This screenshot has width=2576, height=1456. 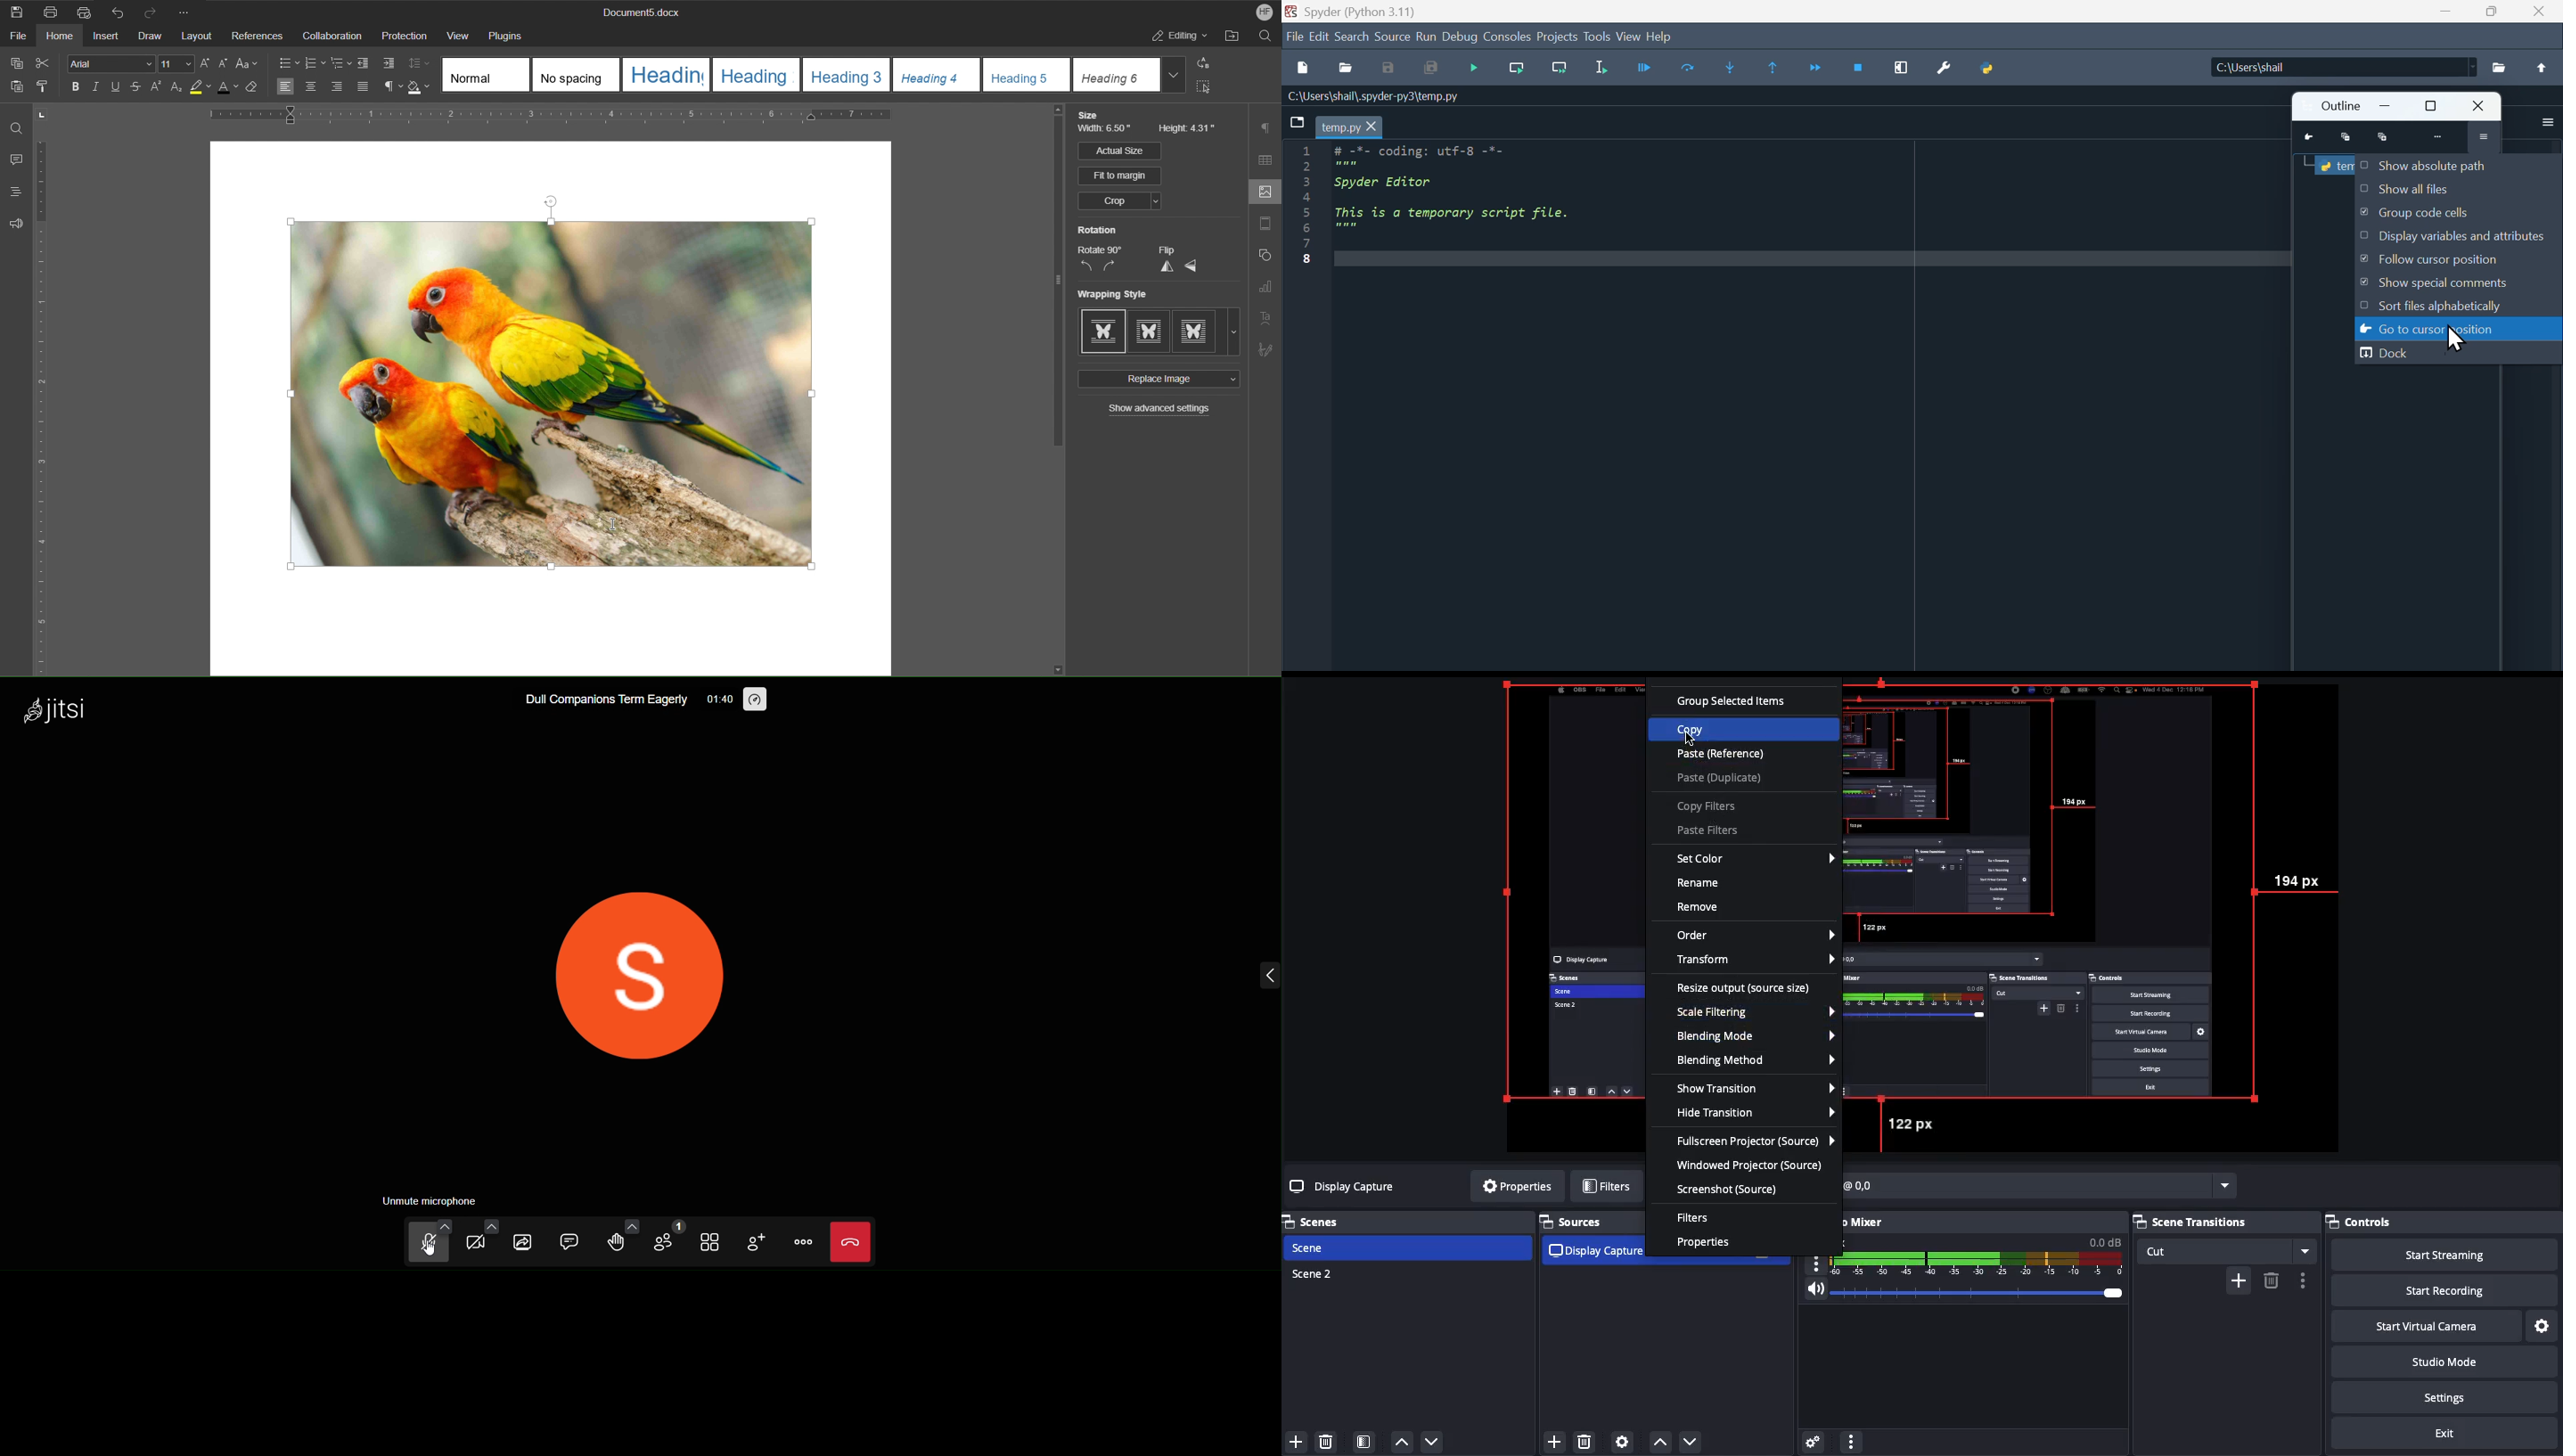 I want to click on More options, so click(x=2547, y=121).